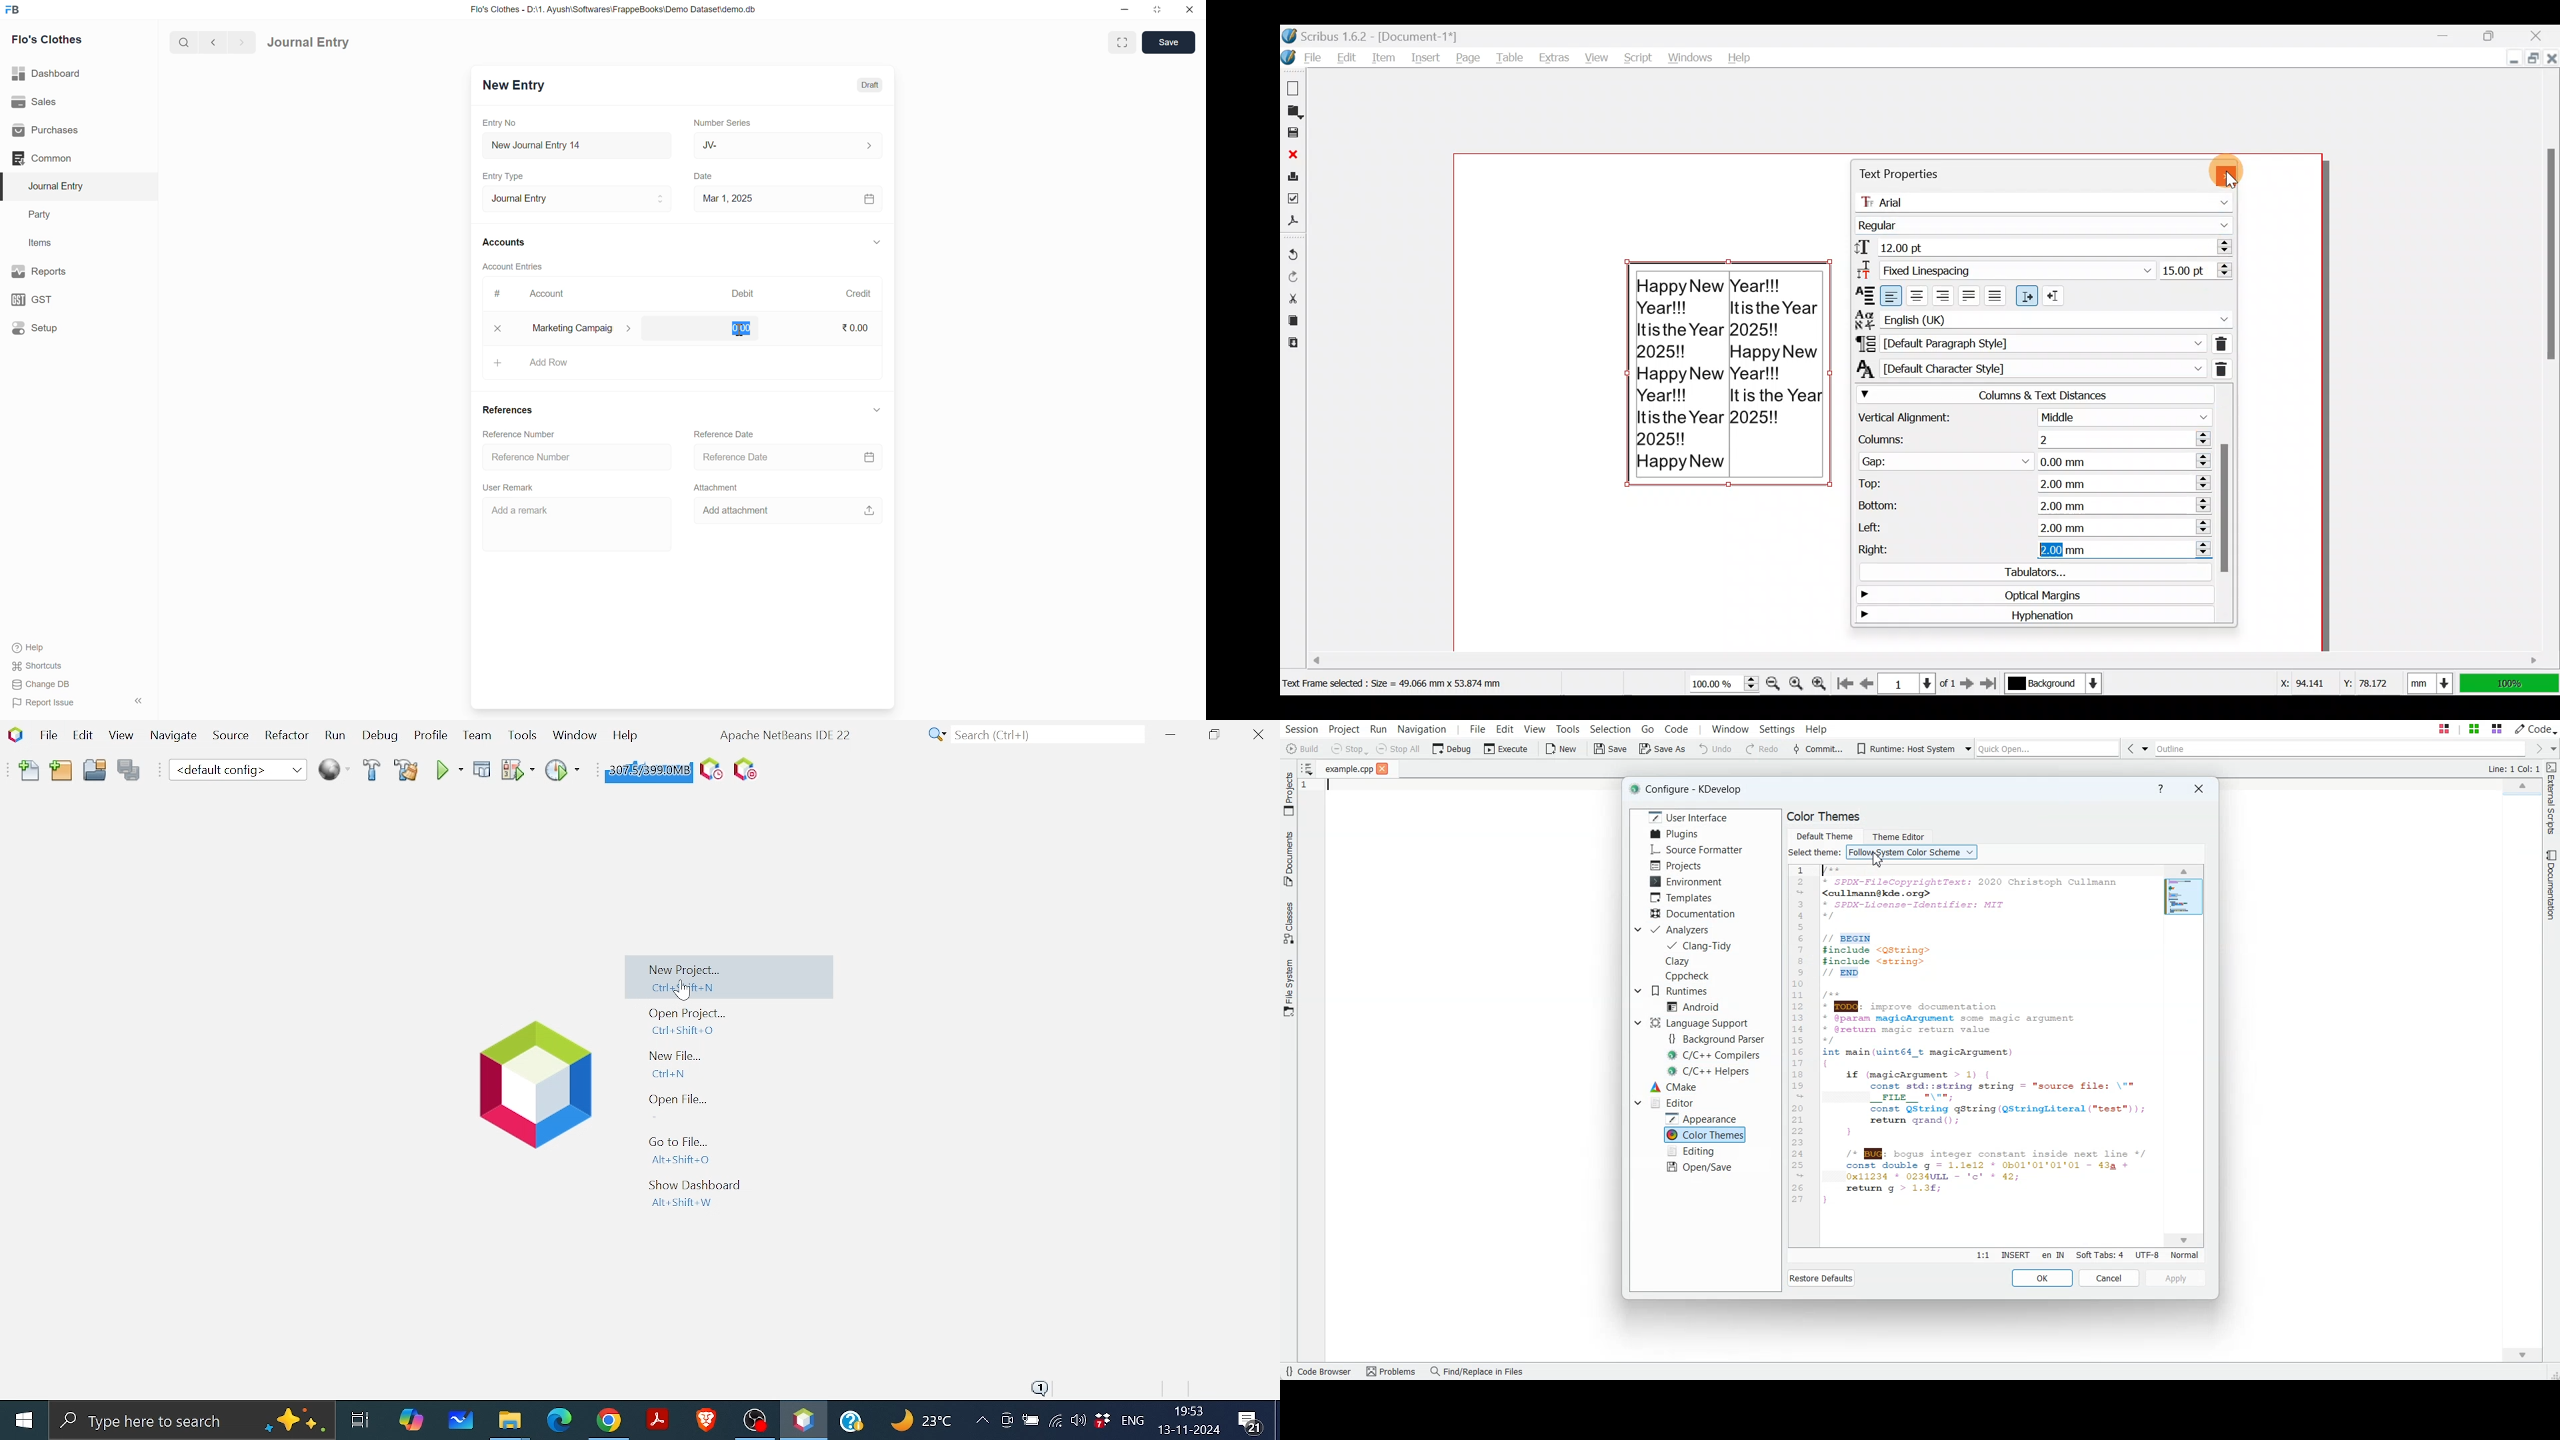  I want to click on Right, so click(2029, 551).